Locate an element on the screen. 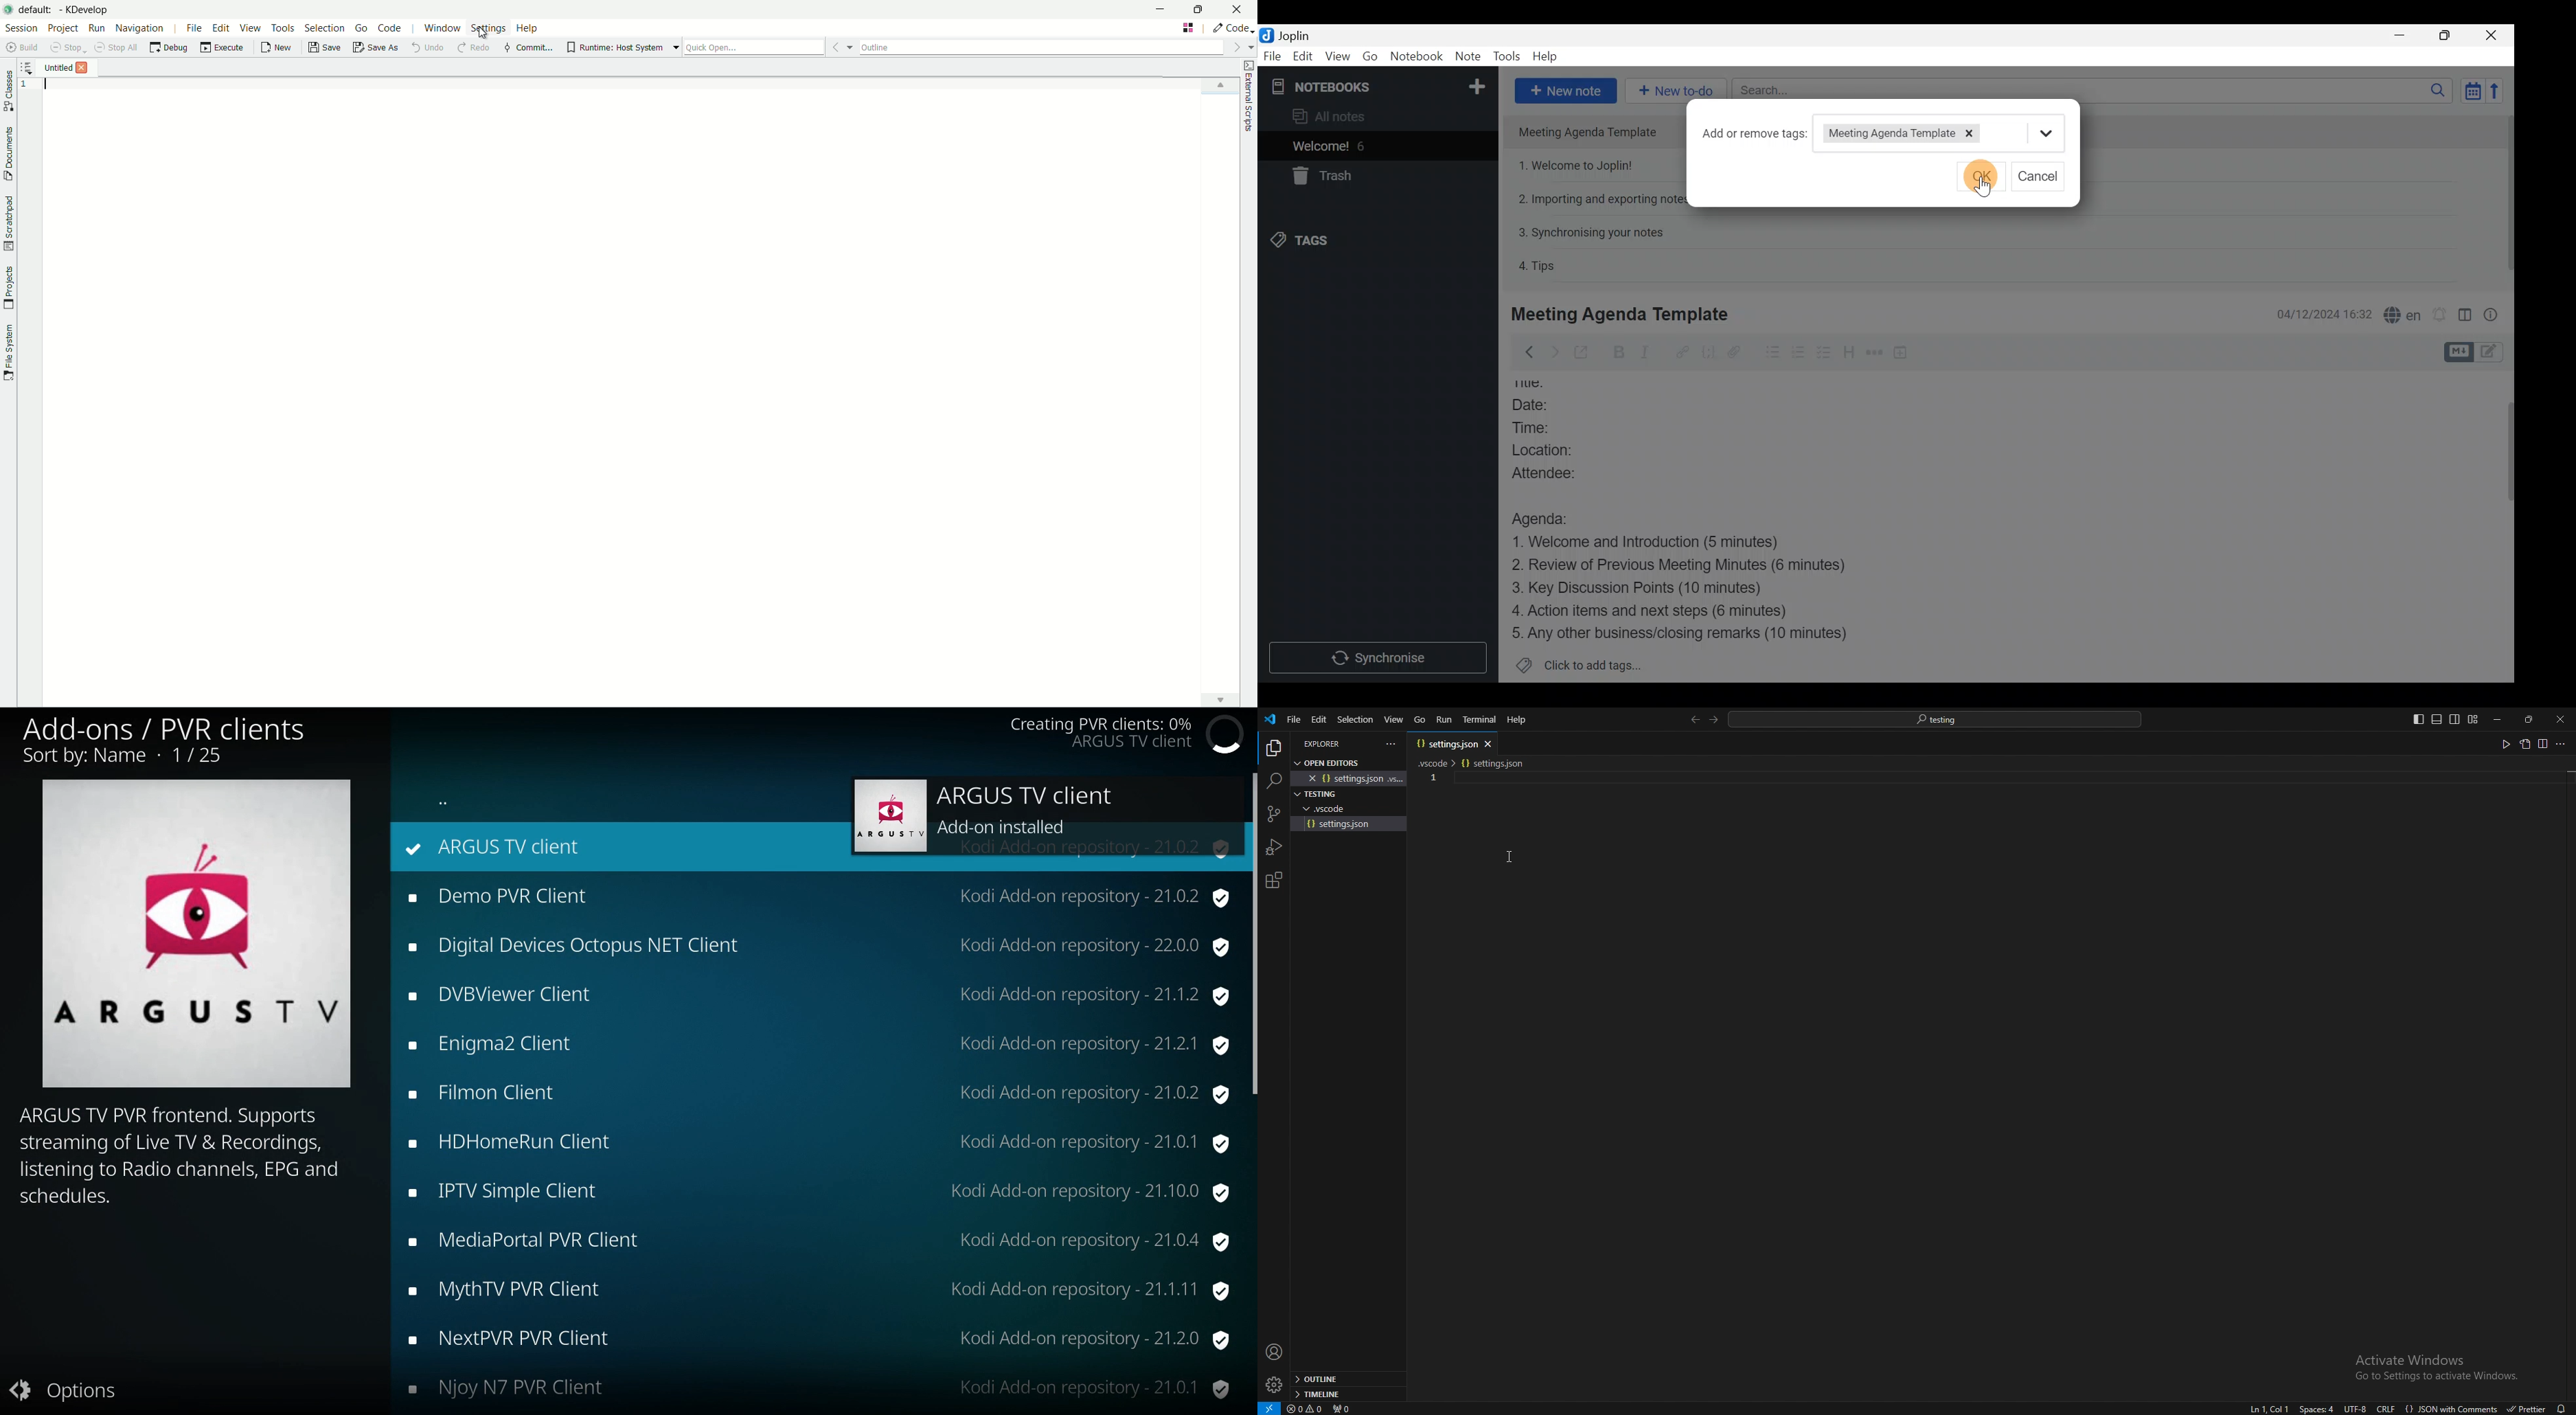 Image resolution: width=2576 pixels, height=1428 pixels. Add-on installed is located at coordinates (1011, 828).